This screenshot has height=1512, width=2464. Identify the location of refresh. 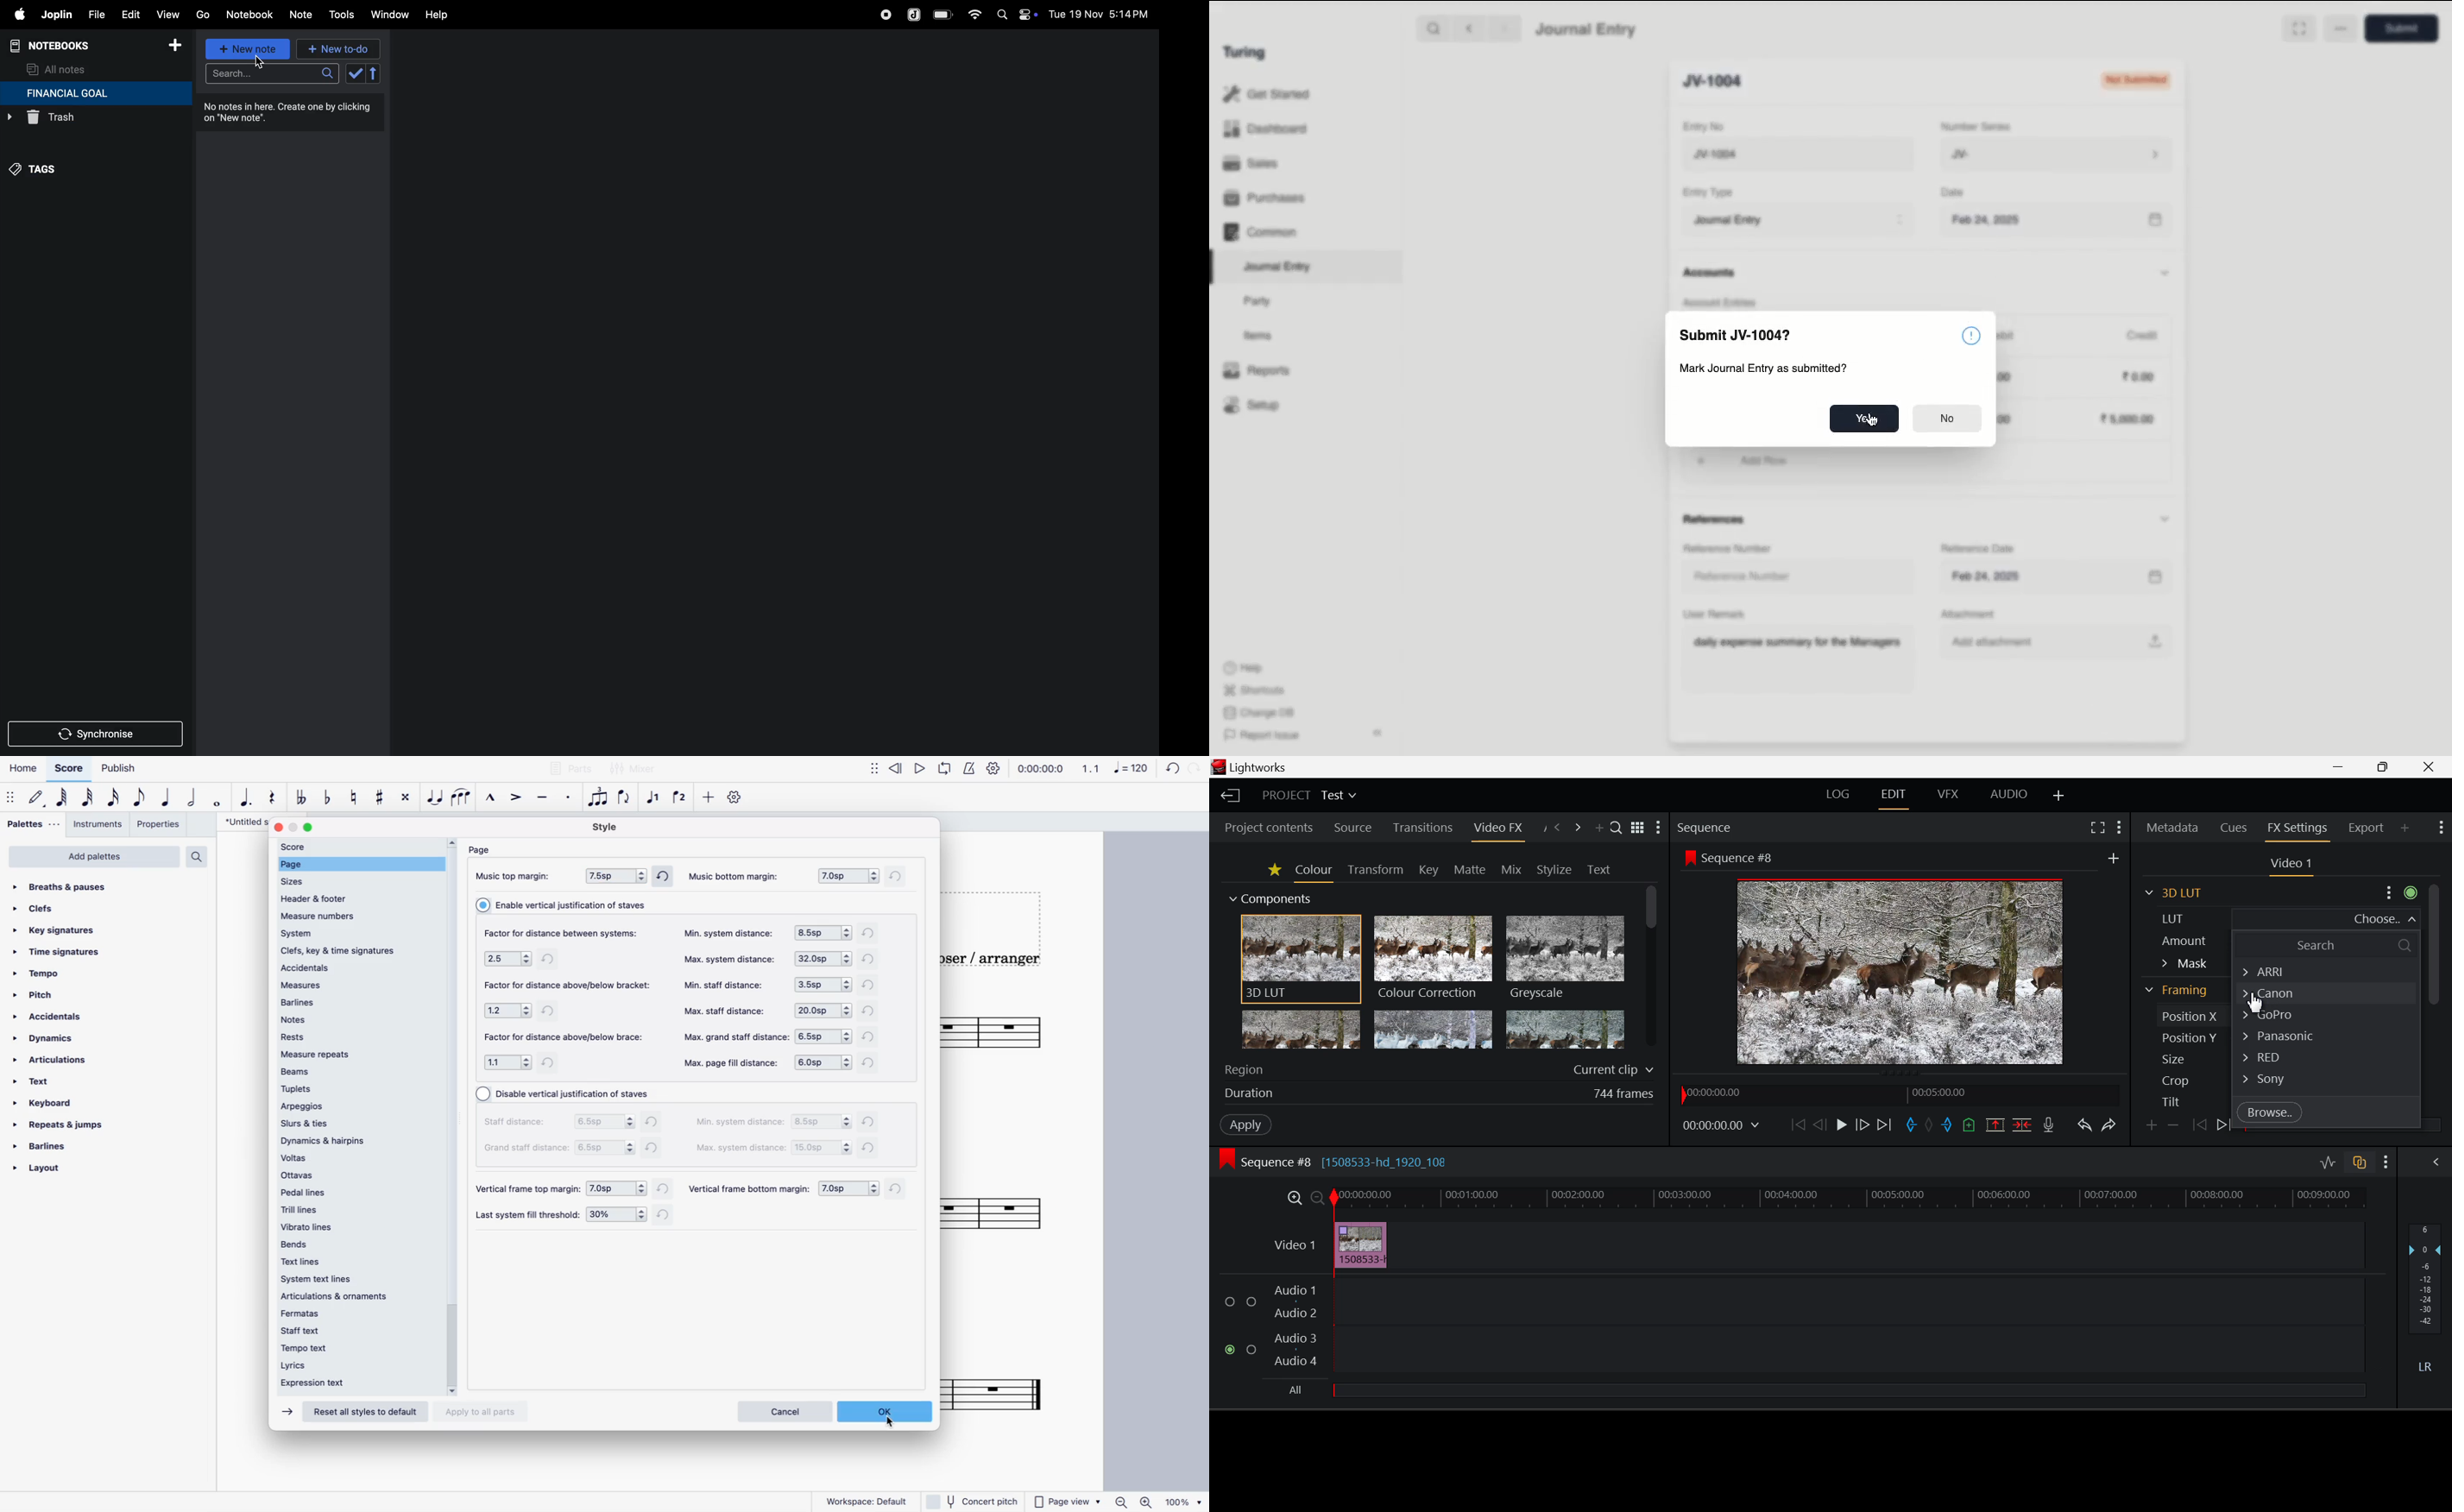
(871, 1151).